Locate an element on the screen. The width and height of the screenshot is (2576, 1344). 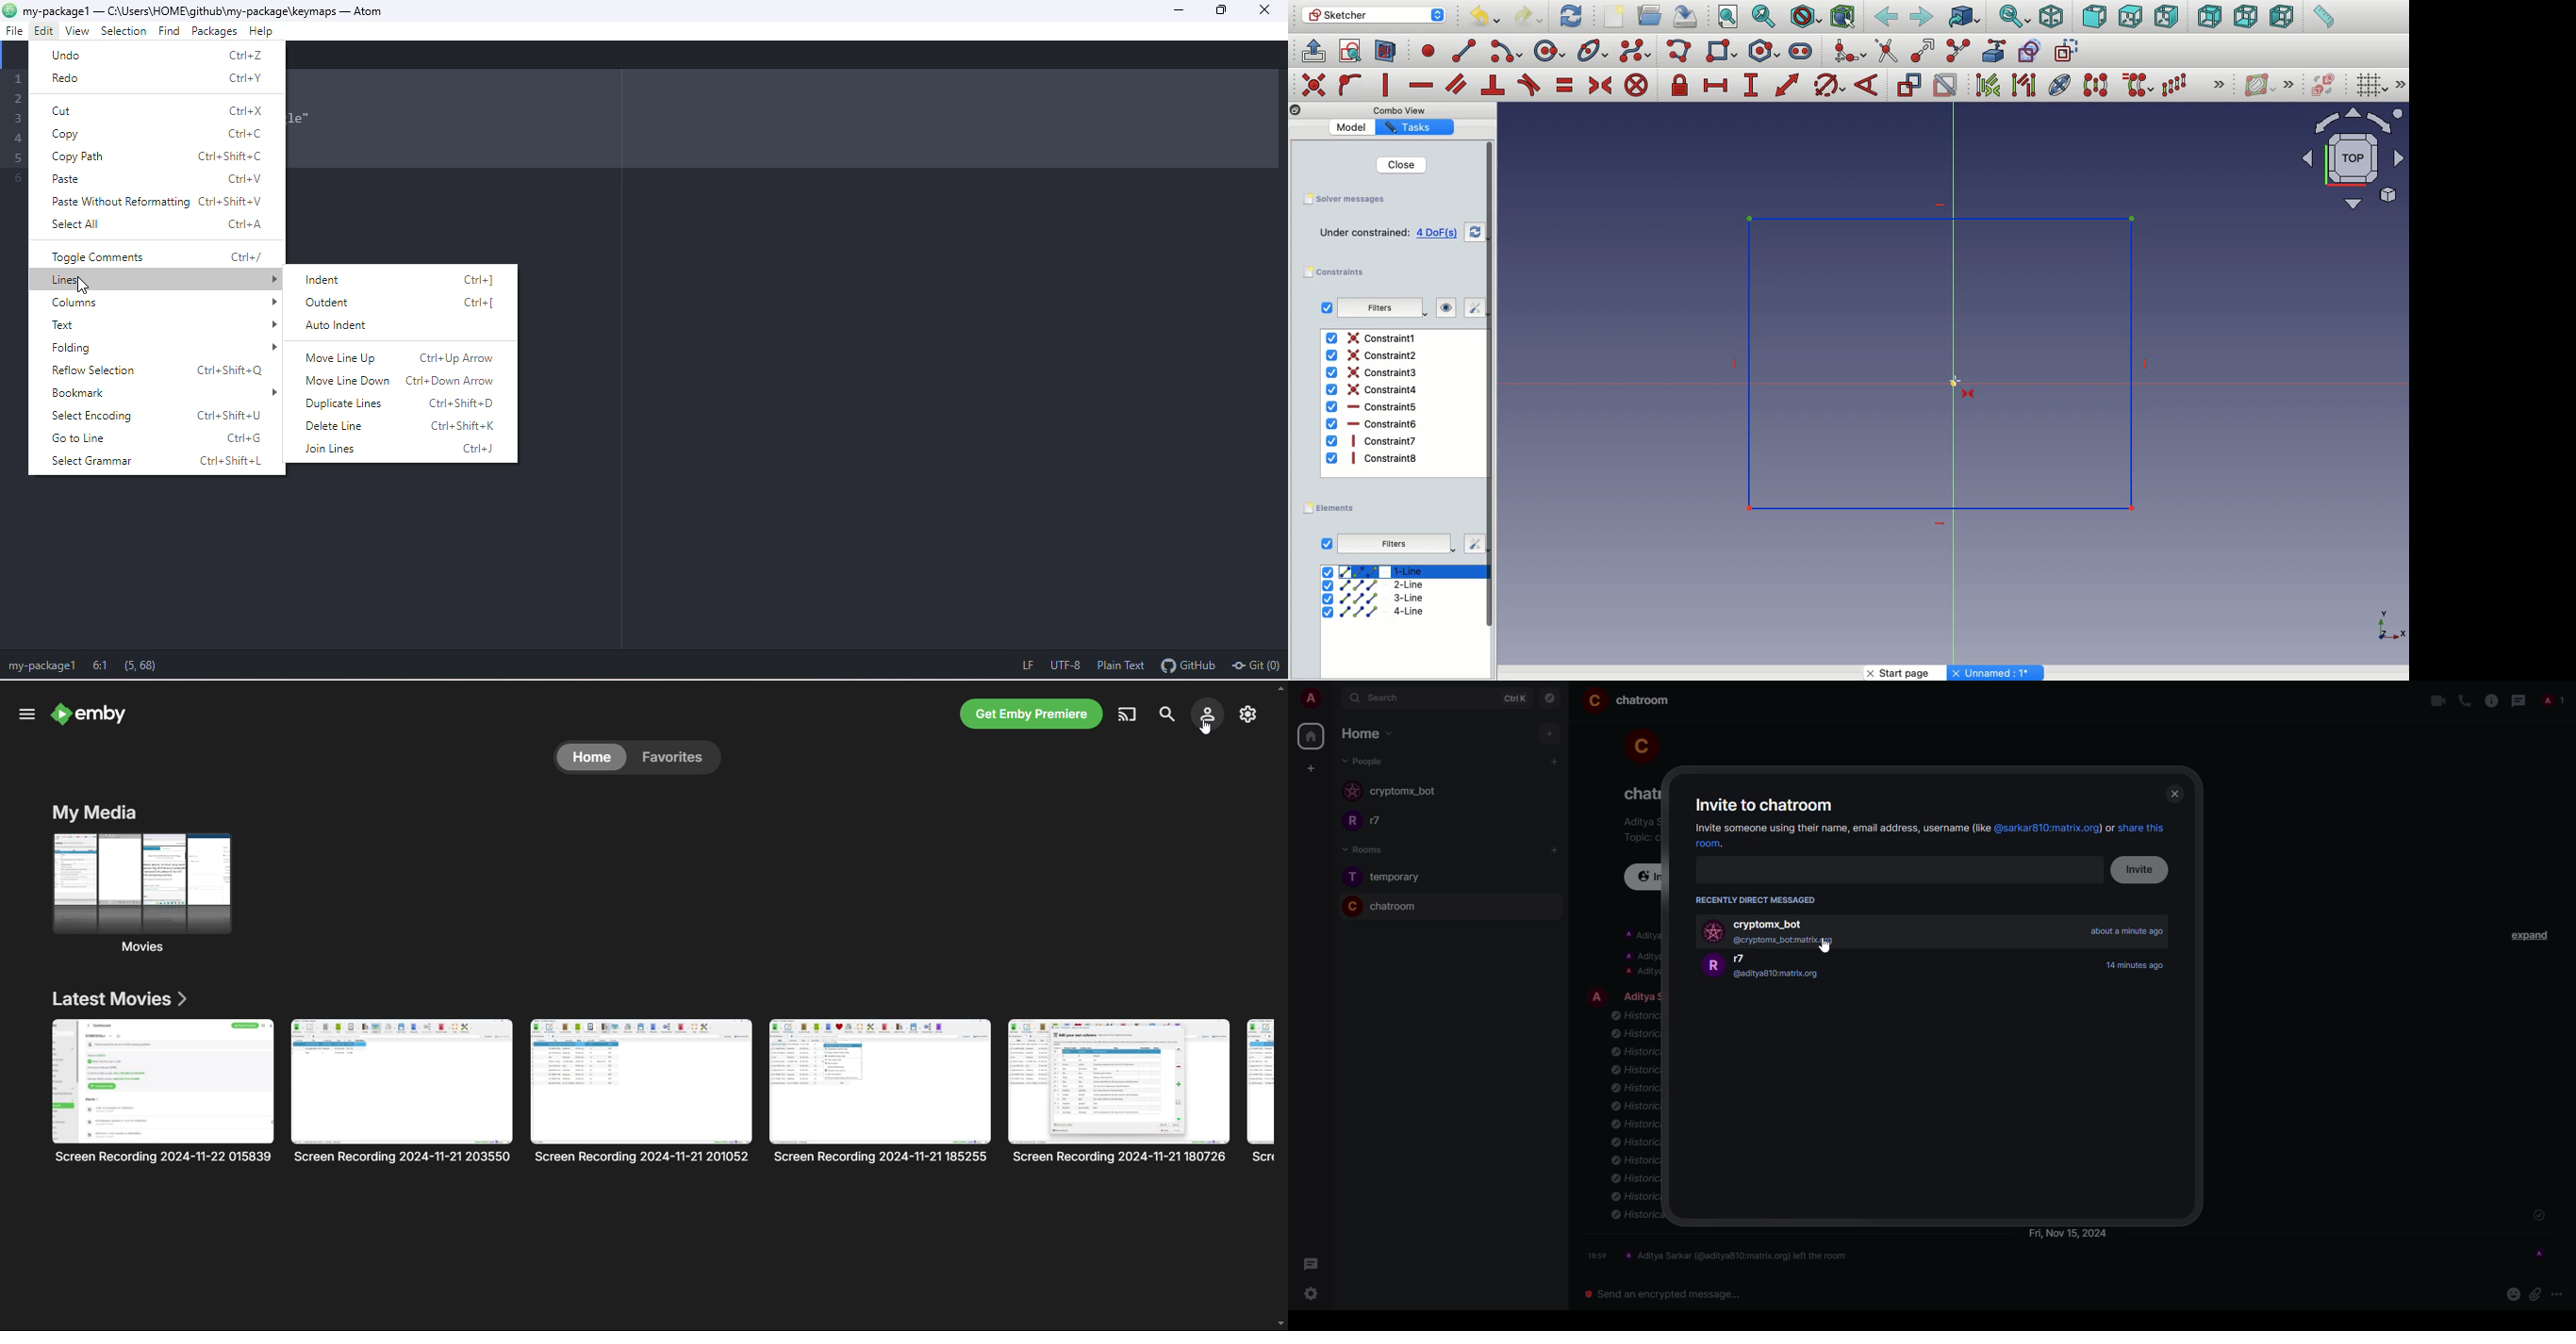
seen is located at coordinates (2539, 1253).